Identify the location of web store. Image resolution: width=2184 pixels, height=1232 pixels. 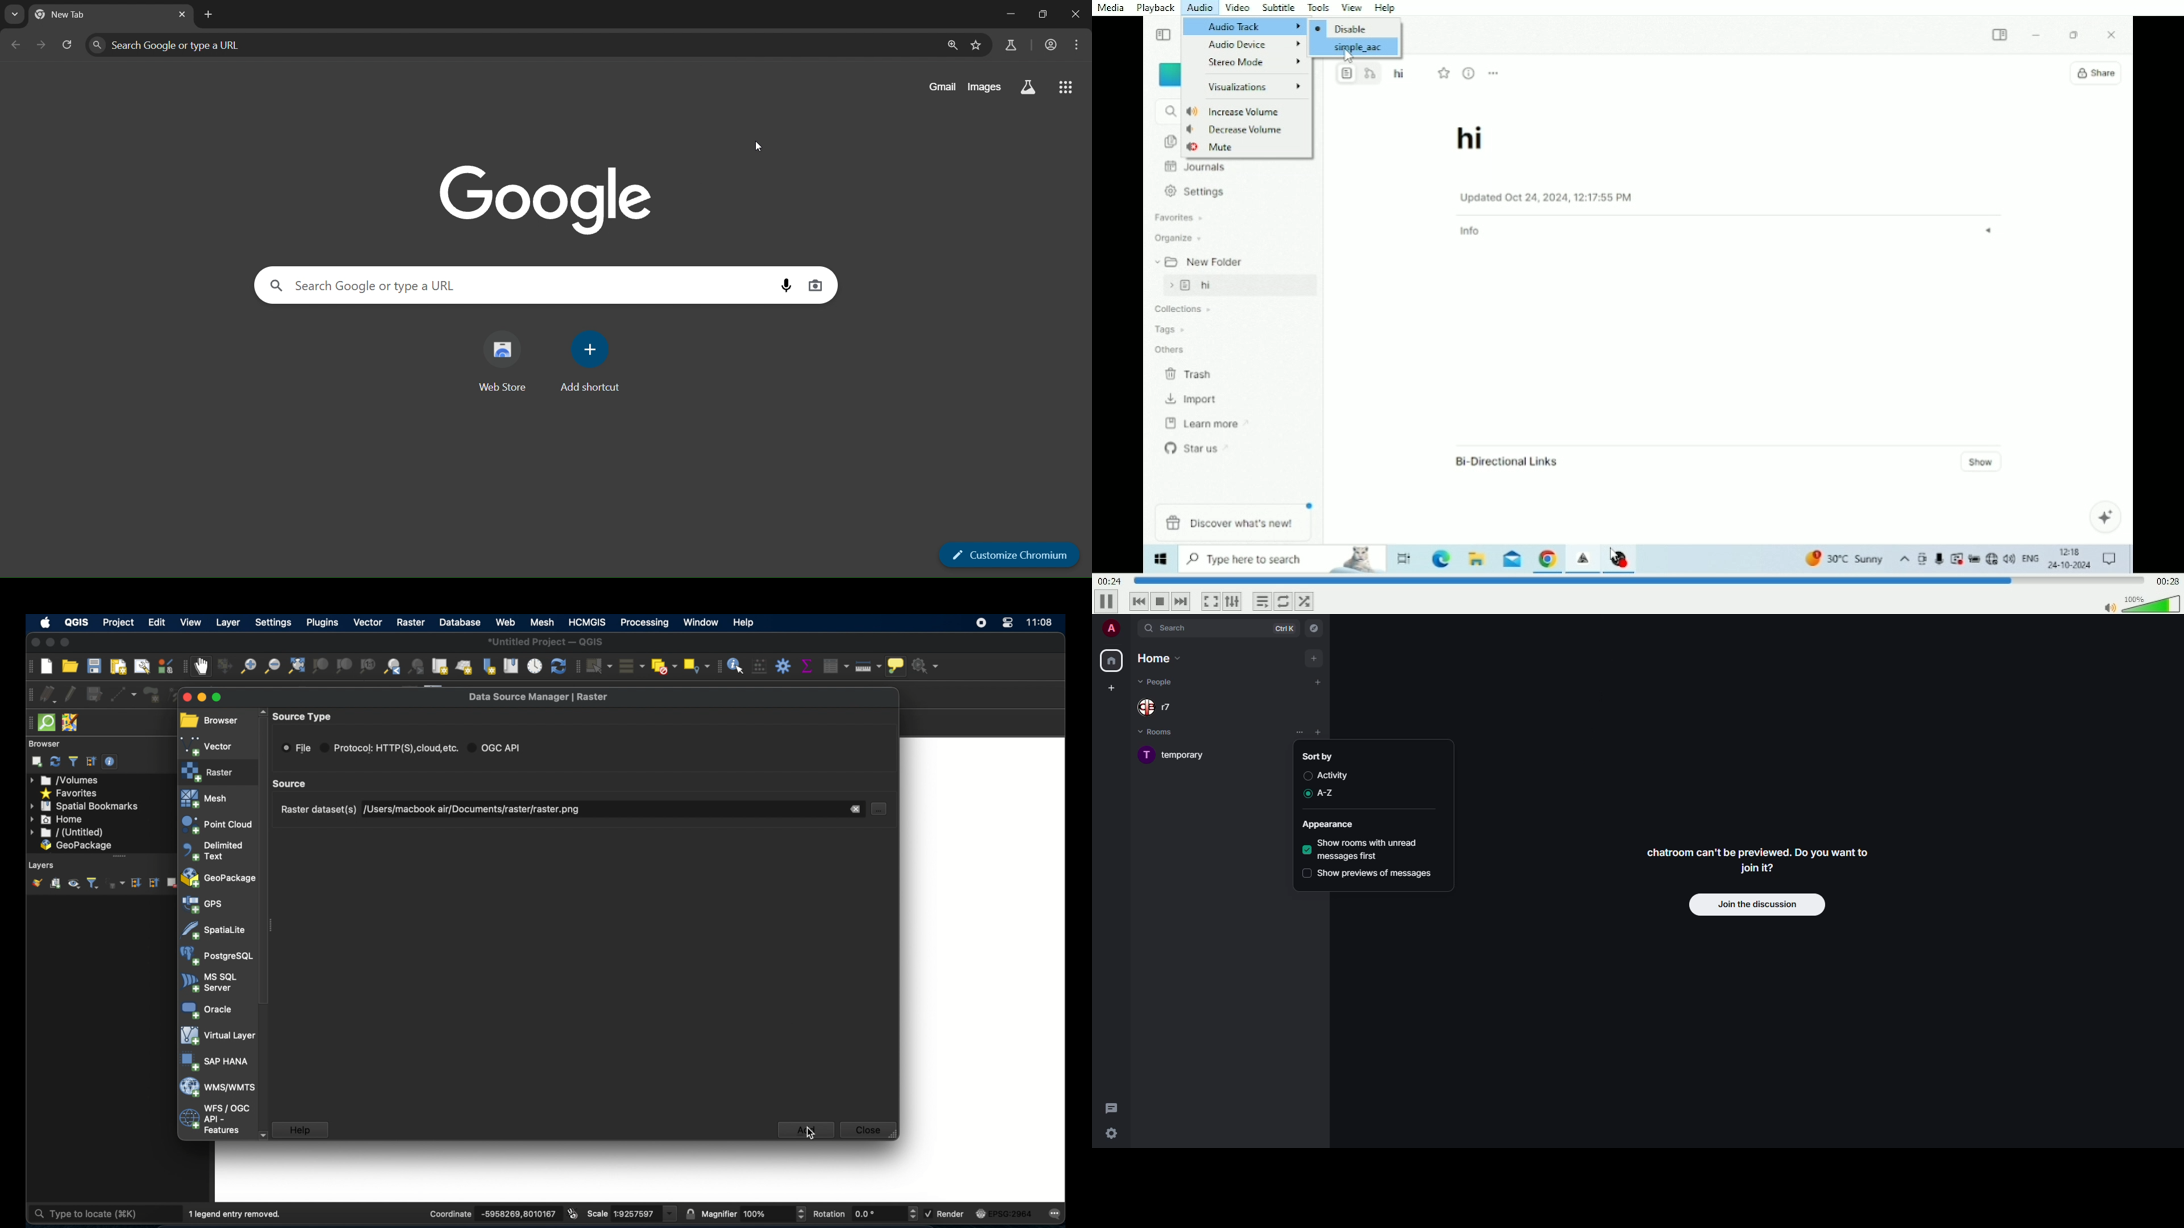
(504, 356).